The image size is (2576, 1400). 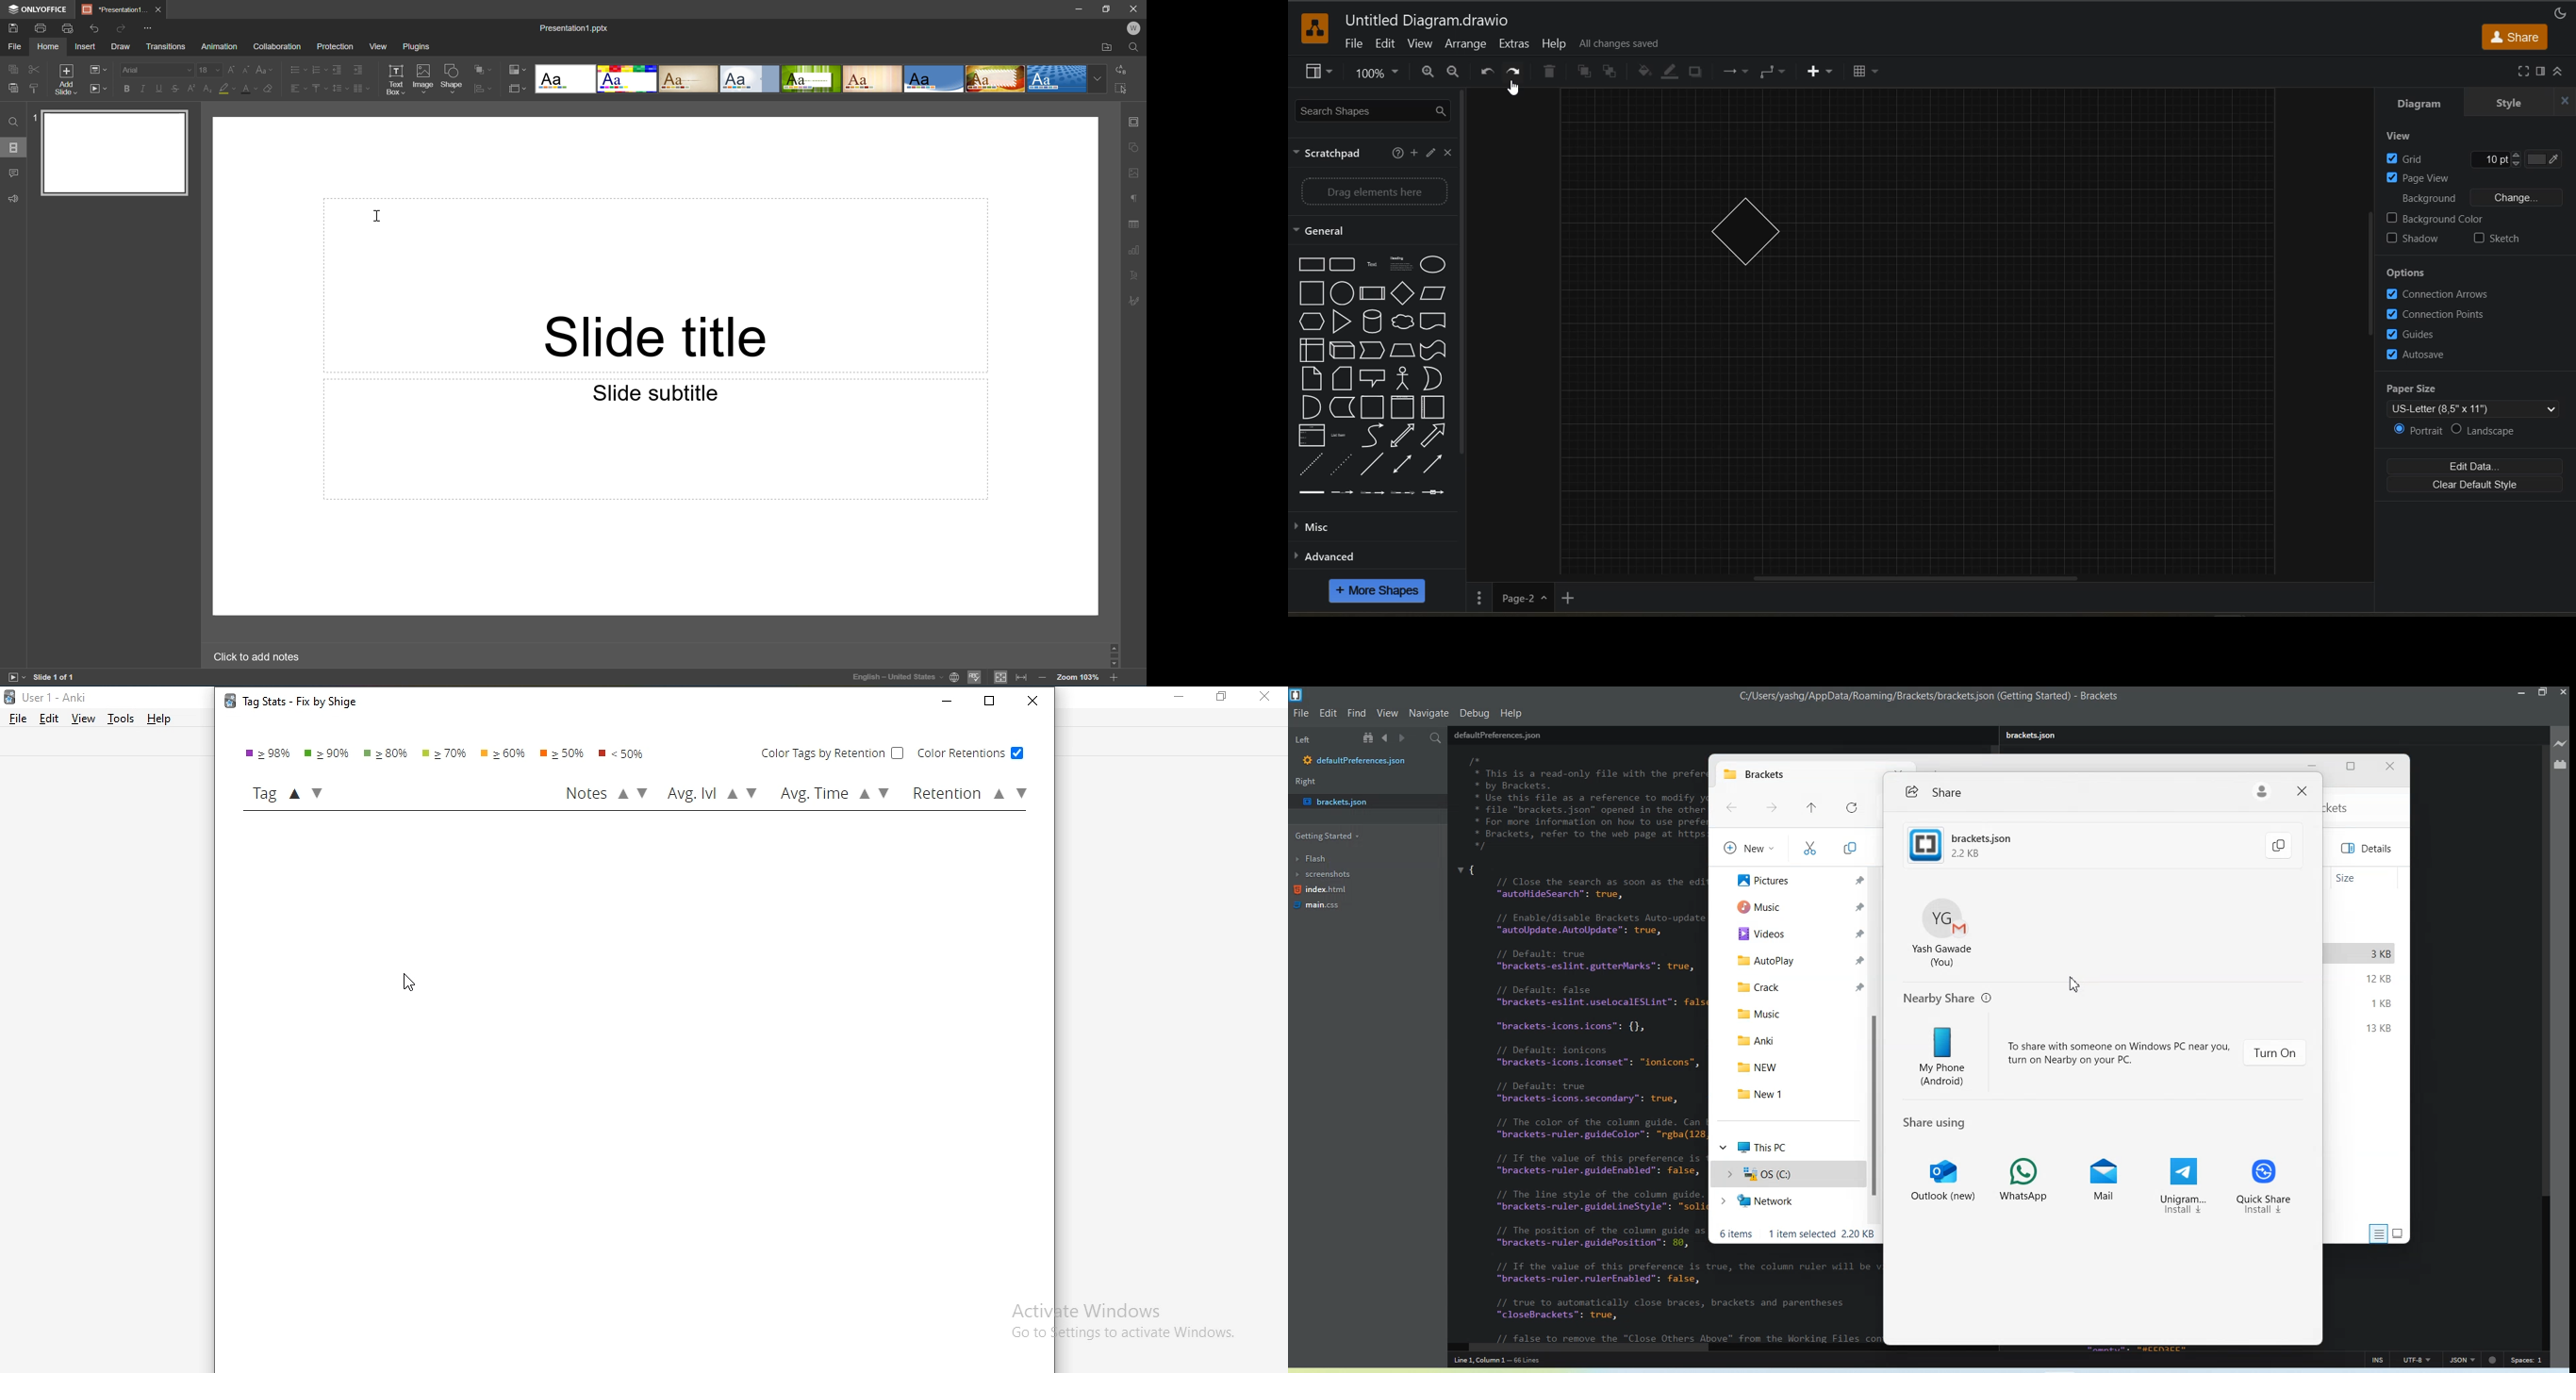 I want to click on fill color, so click(x=1646, y=73).